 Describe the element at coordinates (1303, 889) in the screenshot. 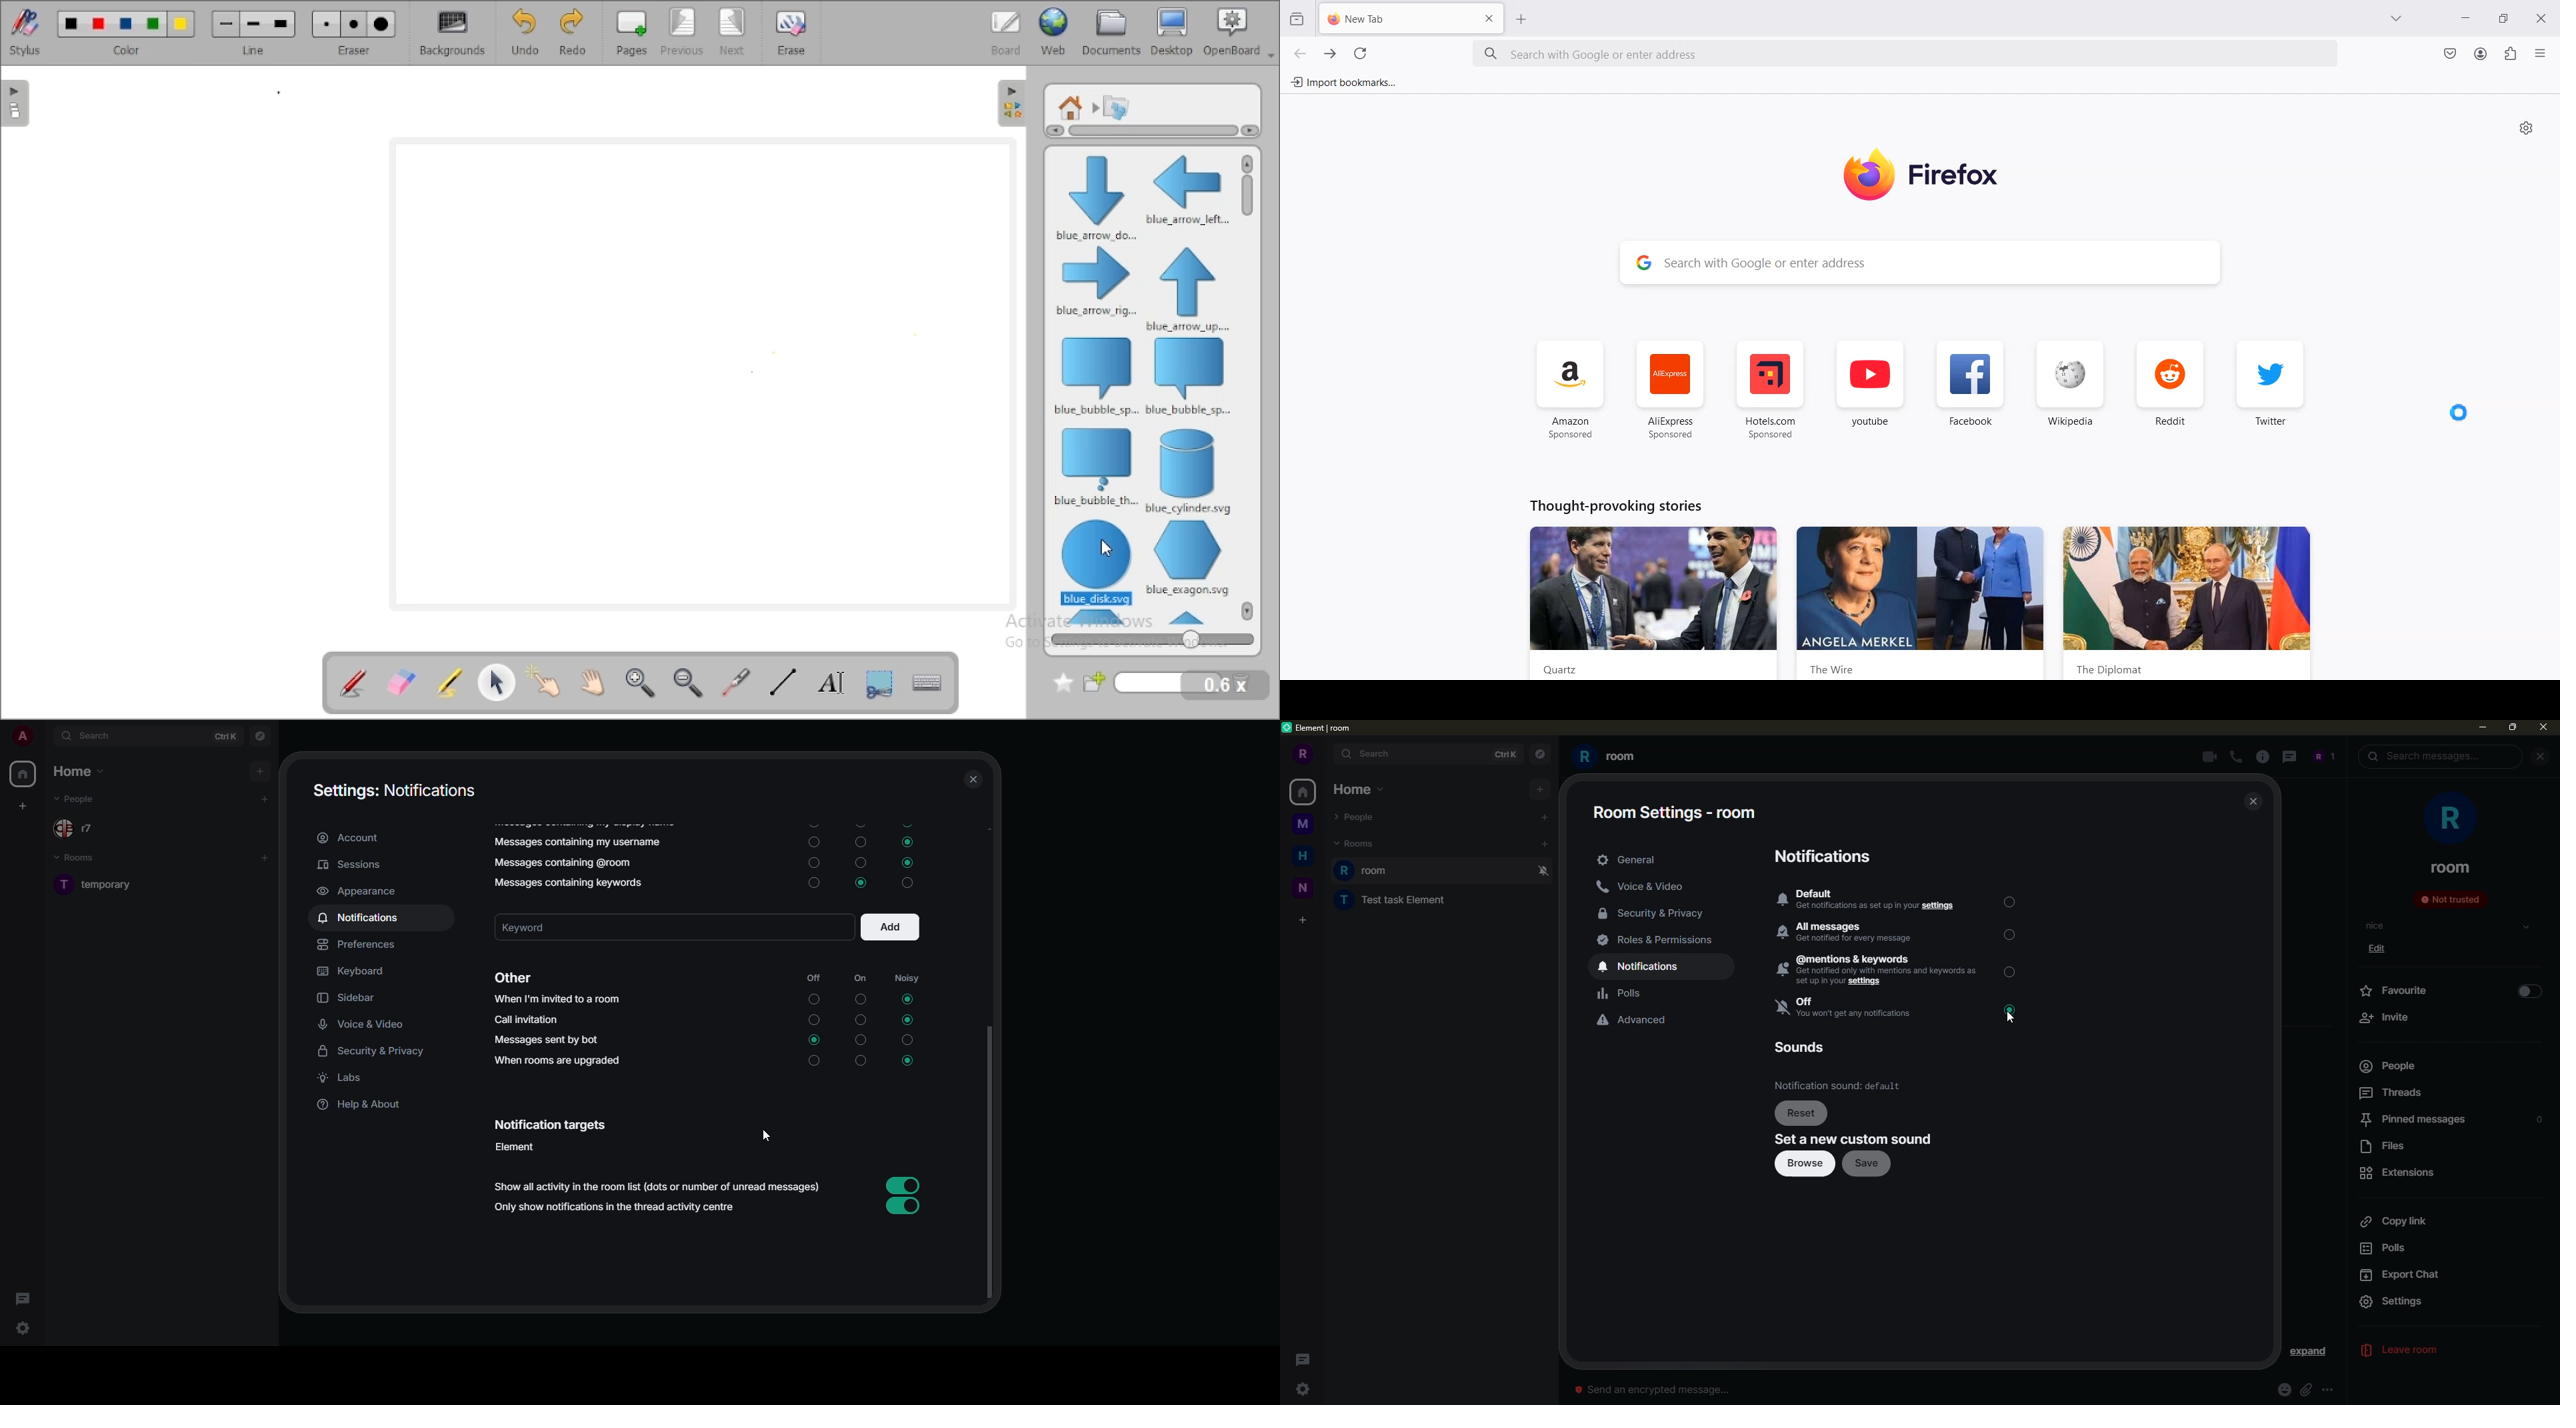

I see `N` at that location.